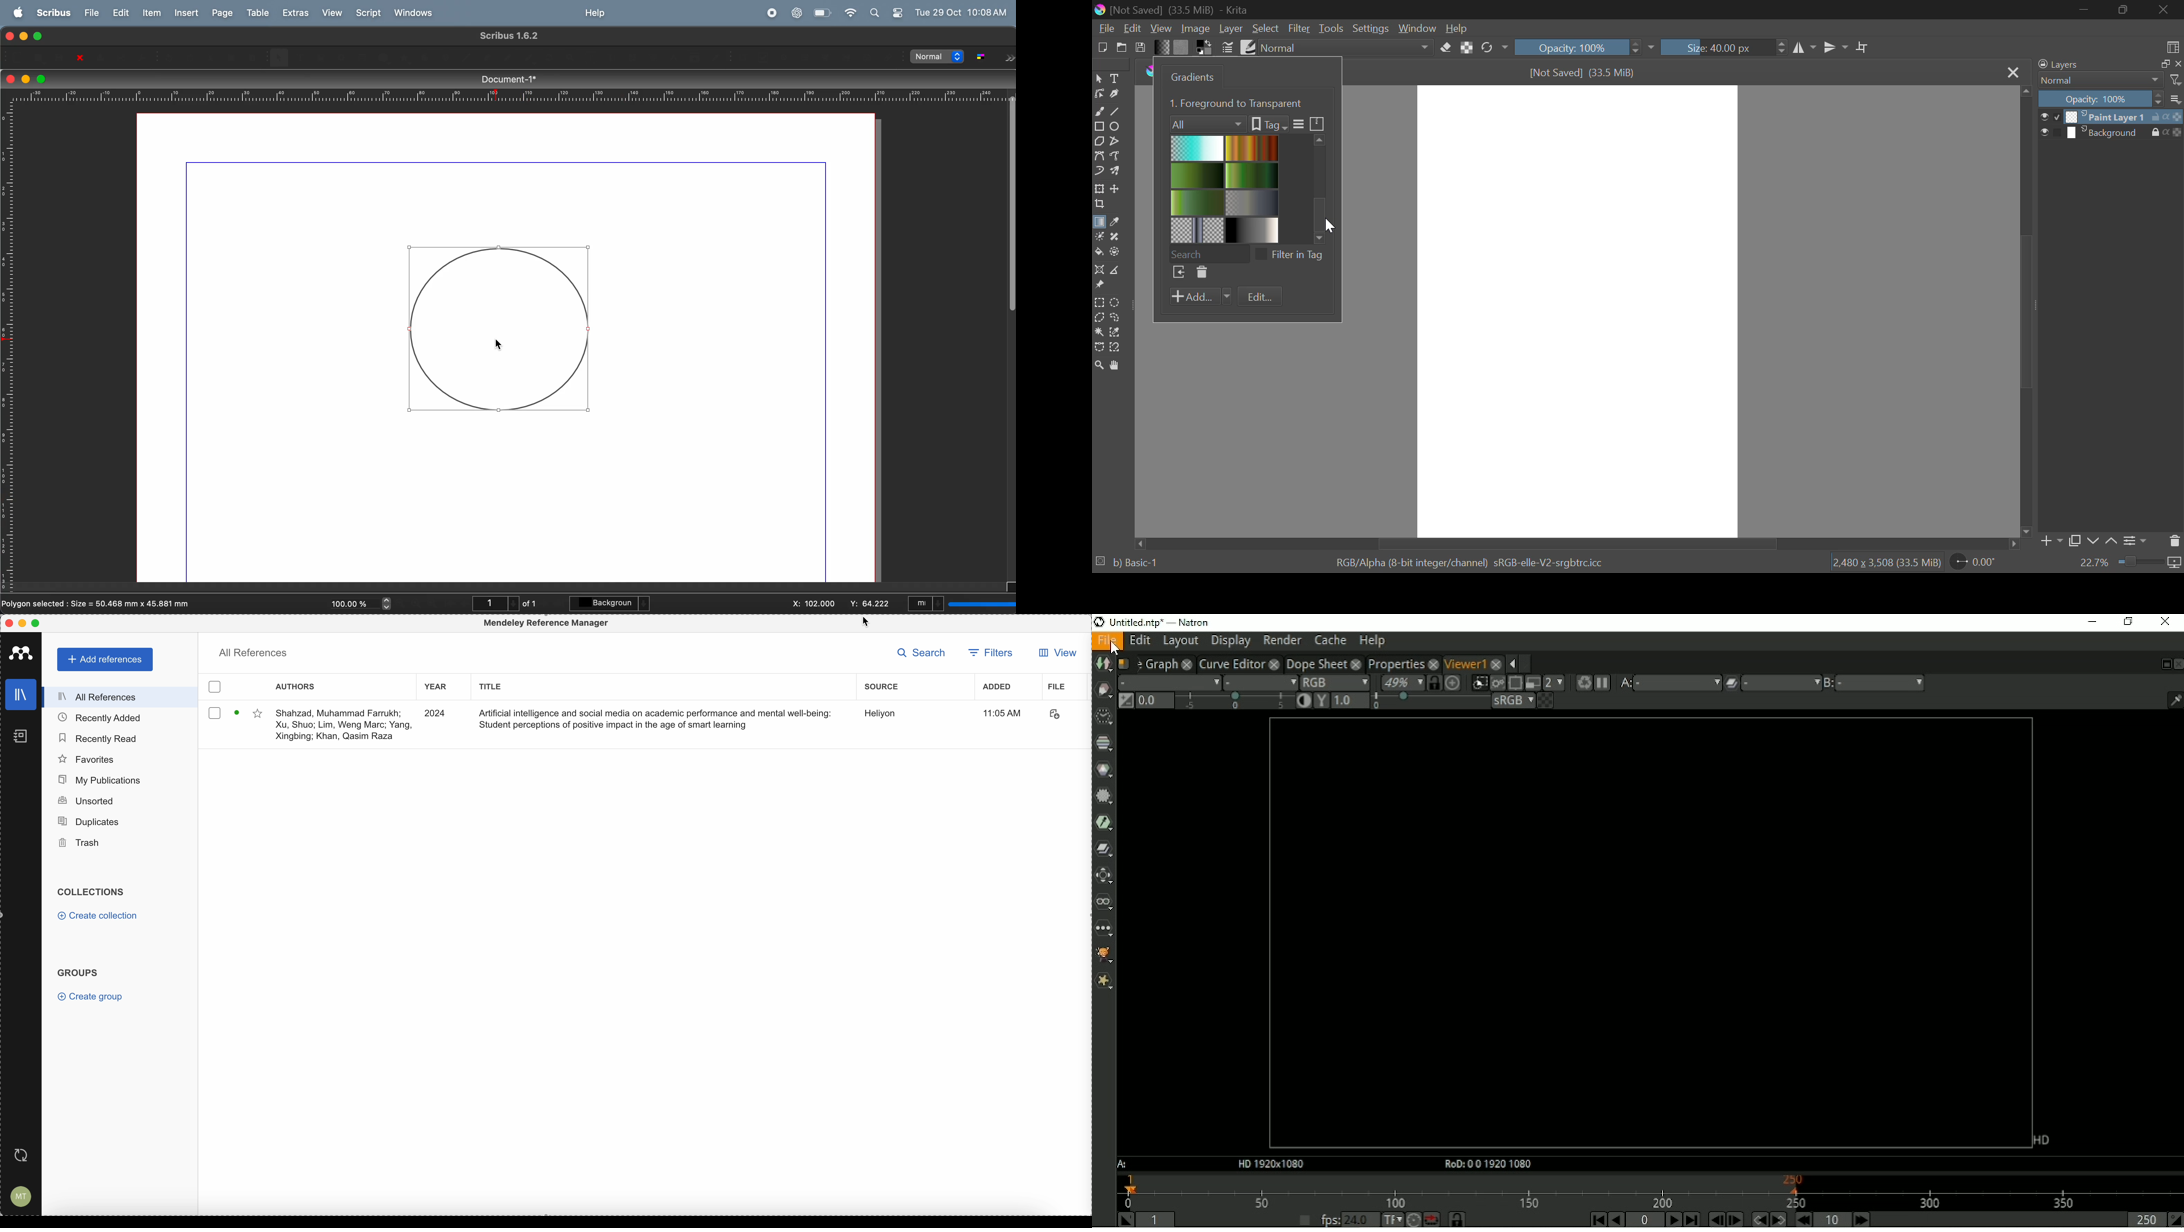 This screenshot has height=1232, width=2184. What do you see at coordinates (91, 998) in the screenshot?
I see `create group` at bounding box center [91, 998].